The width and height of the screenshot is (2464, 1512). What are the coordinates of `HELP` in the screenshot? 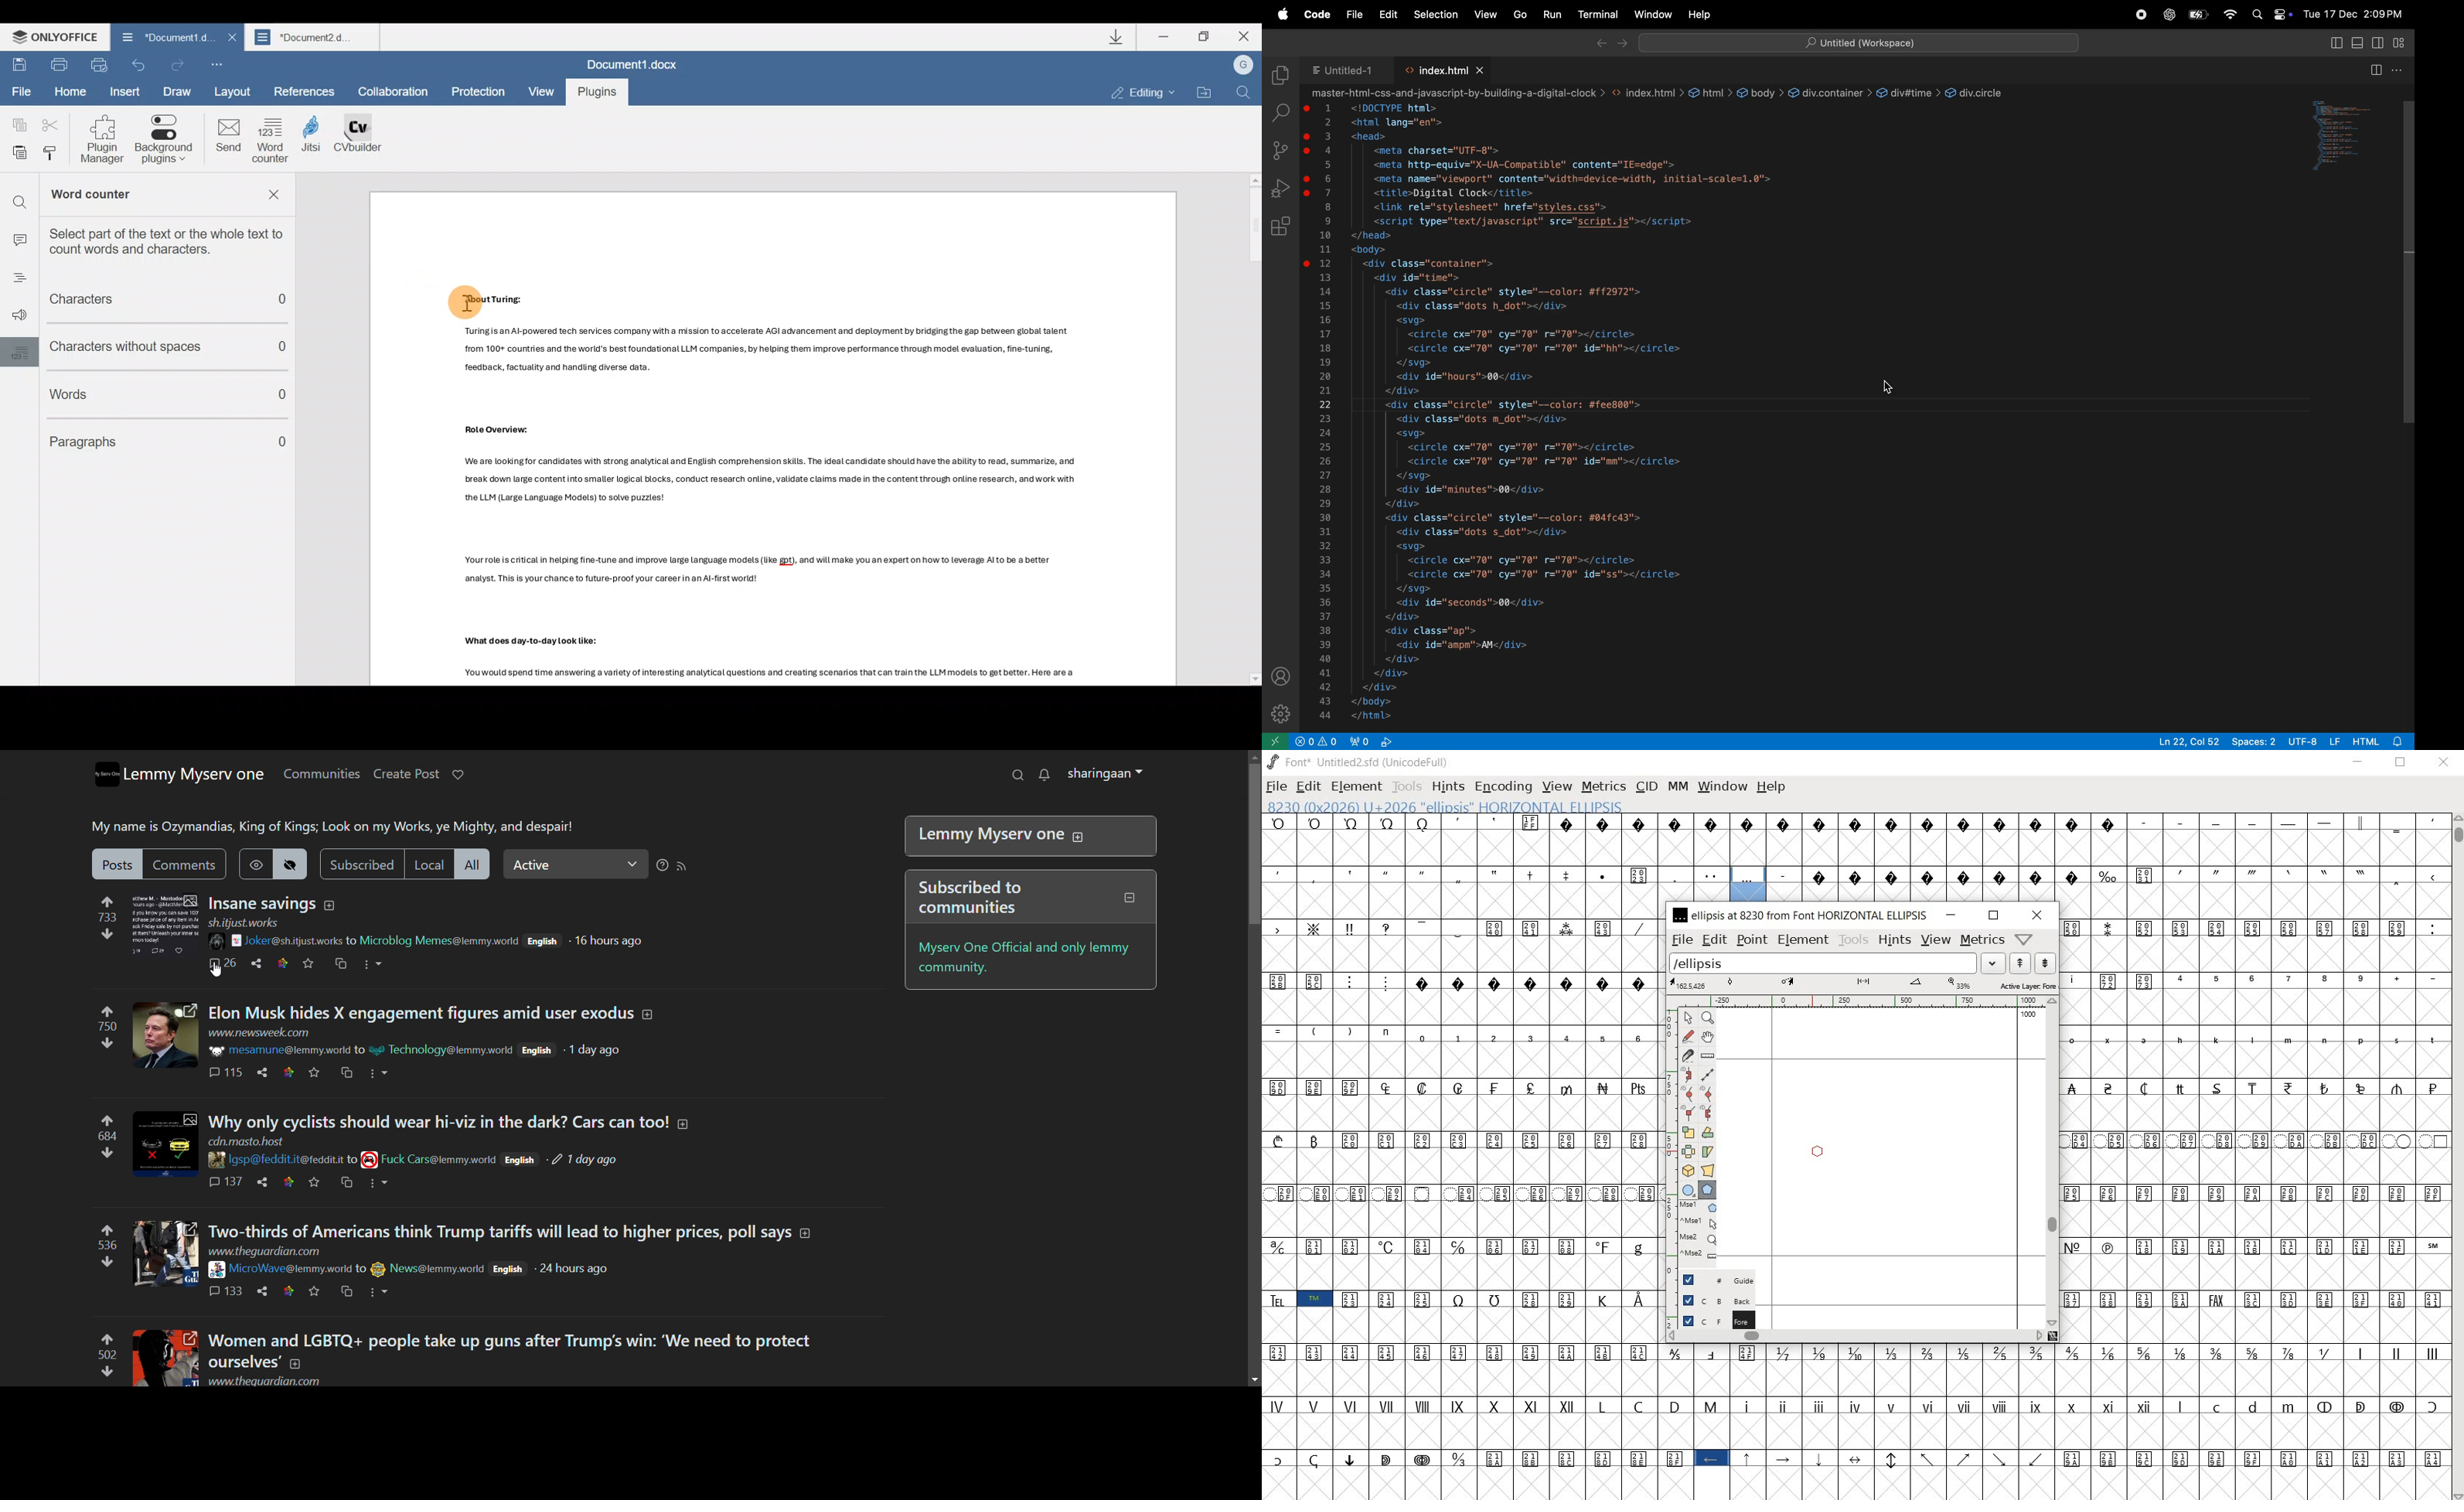 It's located at (1772, 788).